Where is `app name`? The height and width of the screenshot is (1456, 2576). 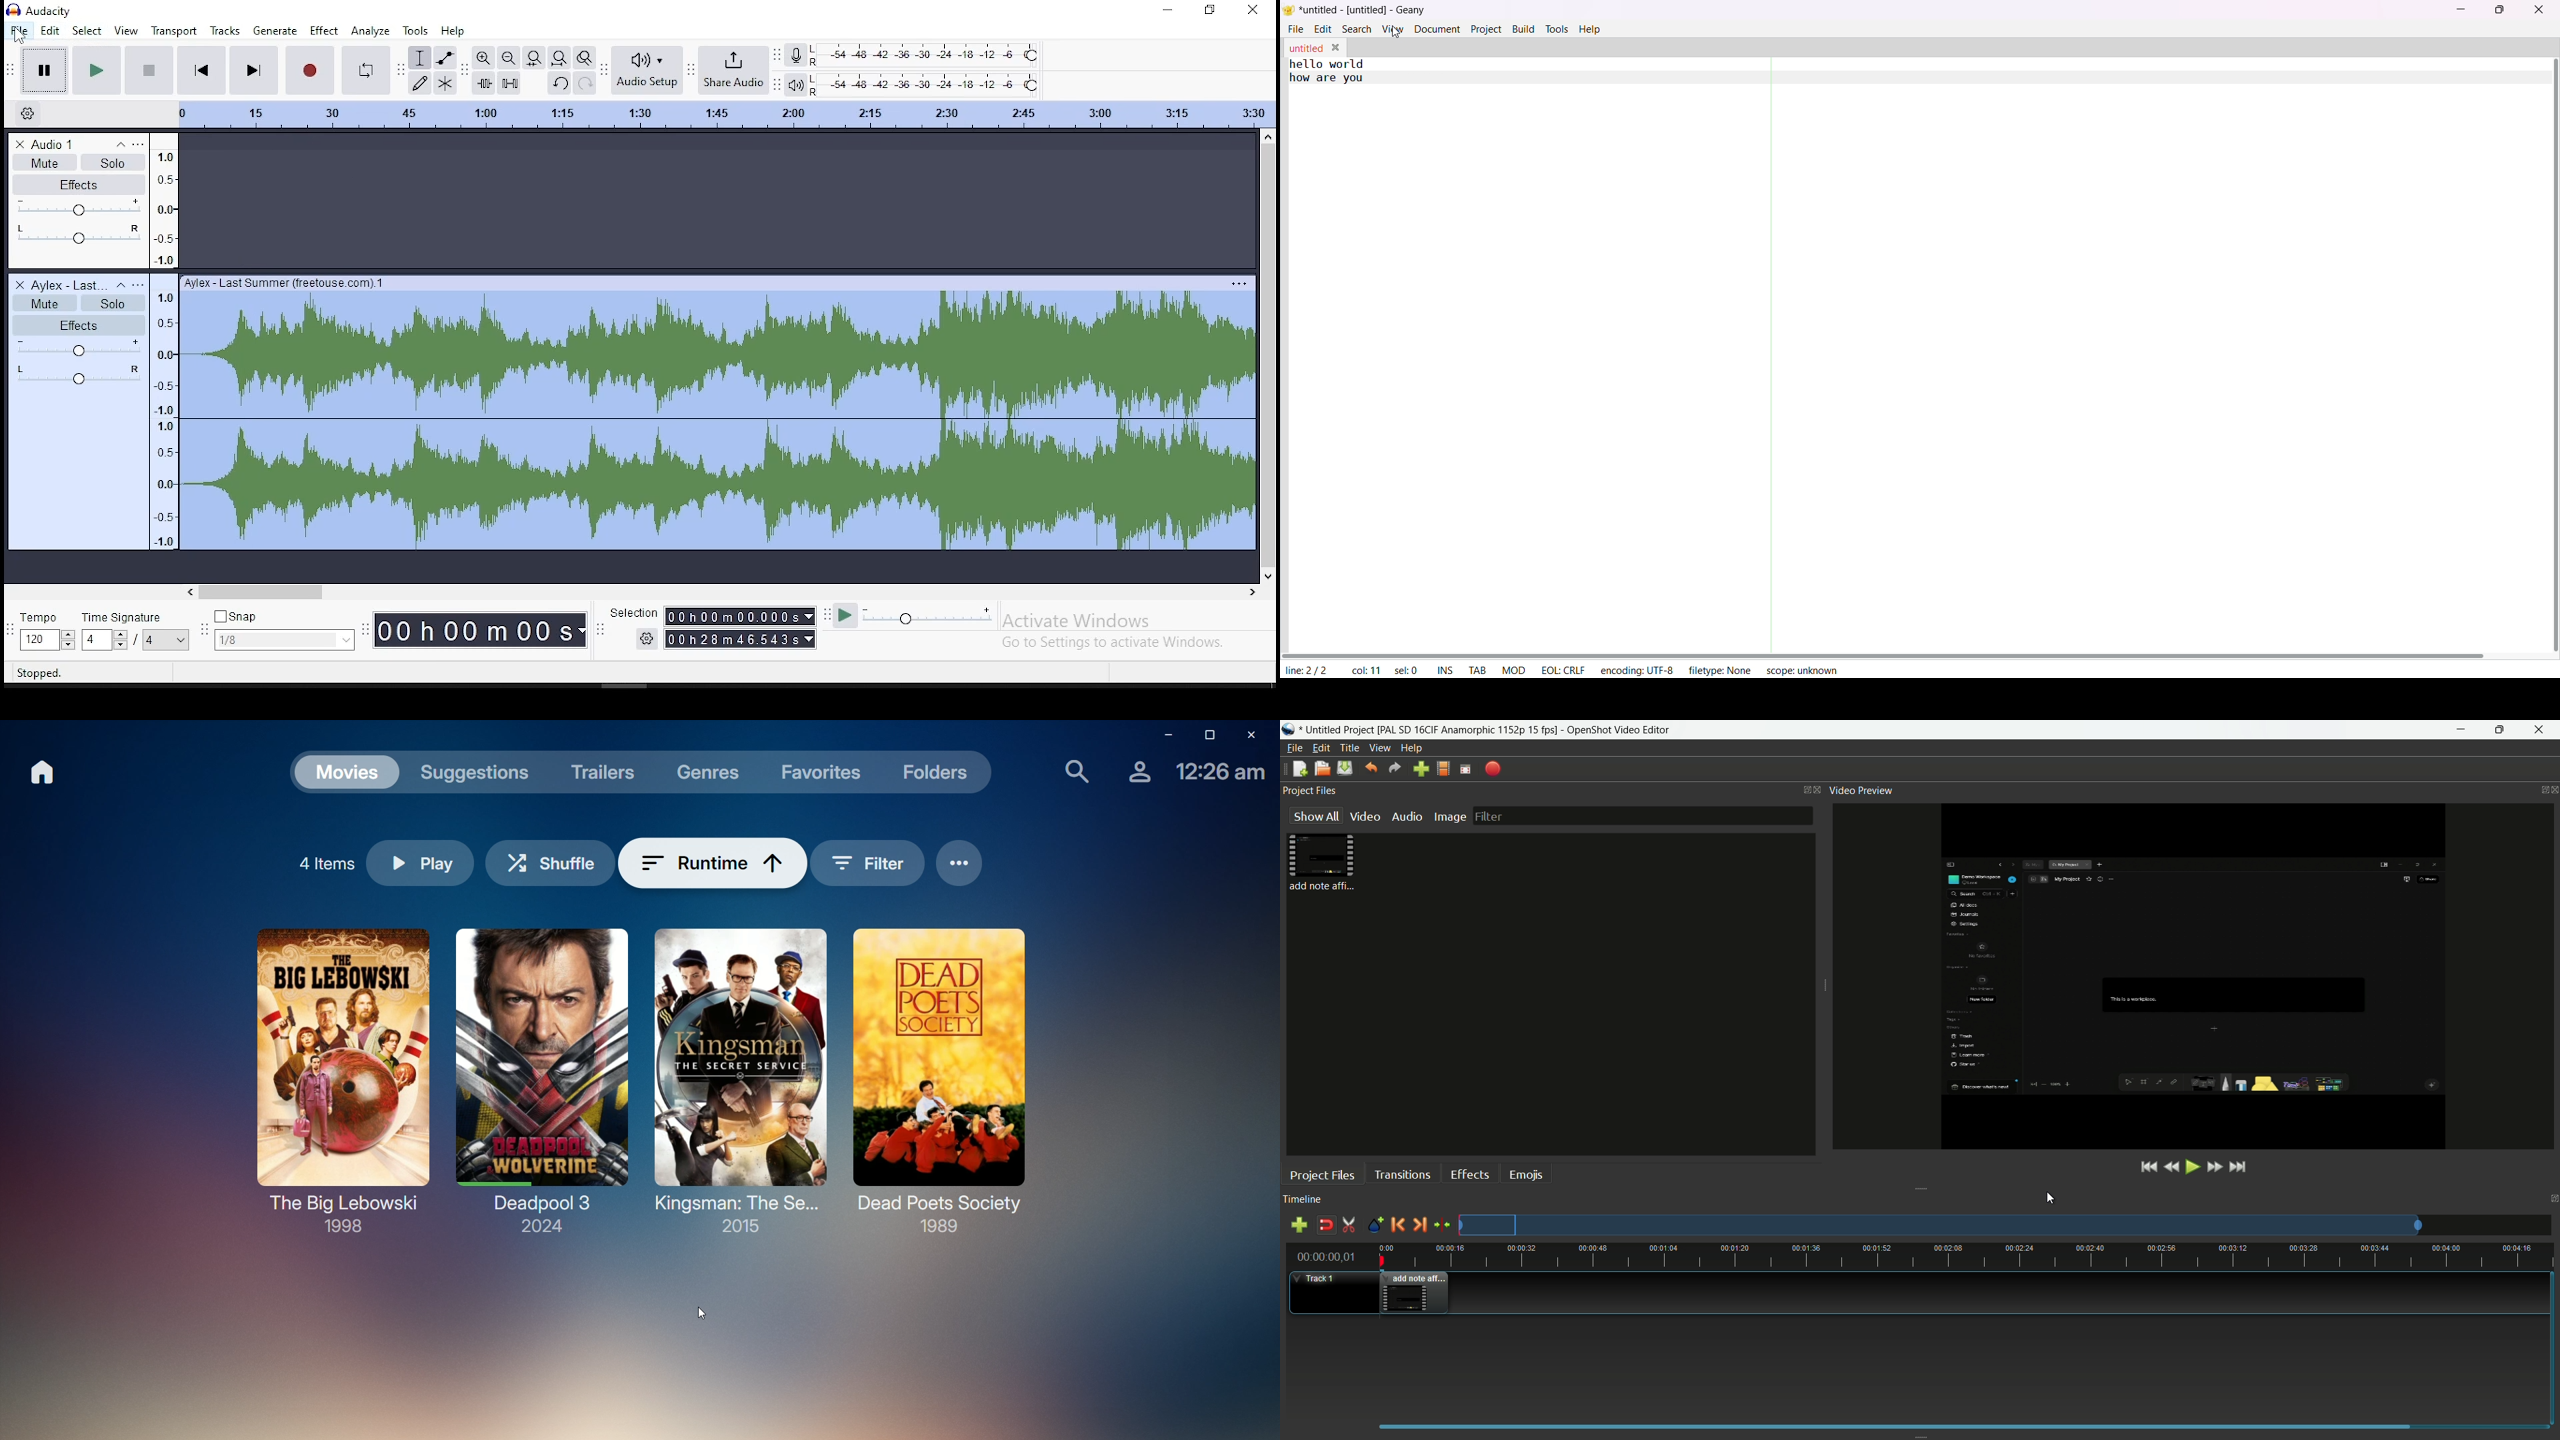 app name is located at coordinates (1289, 729).